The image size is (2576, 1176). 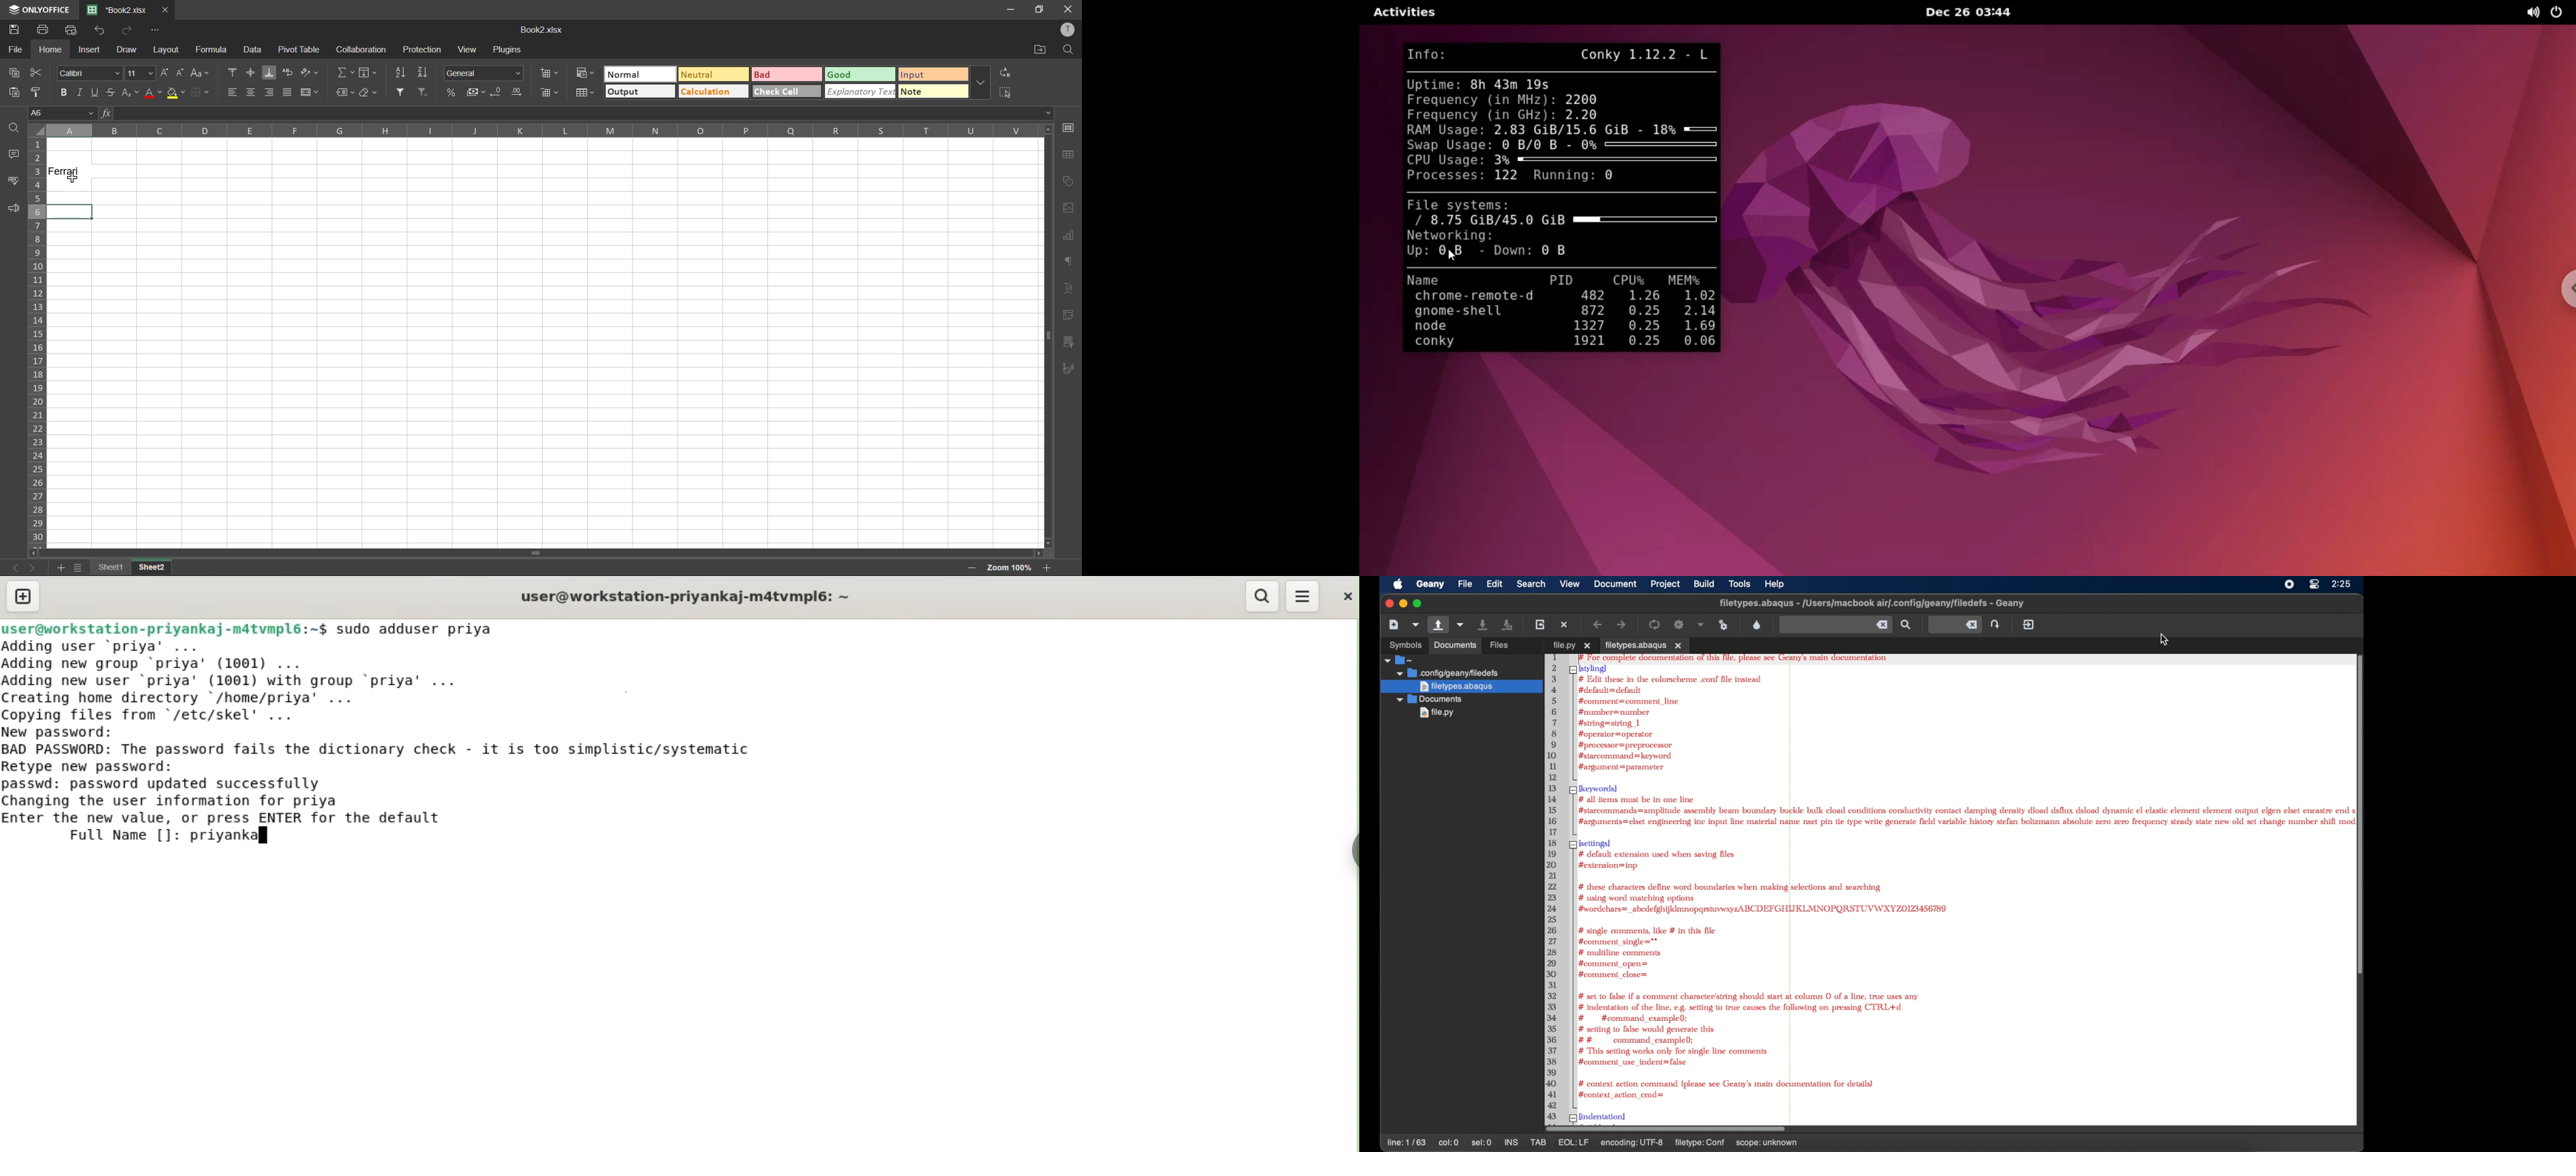 I want to click on redo, so click(x=128, y=31).